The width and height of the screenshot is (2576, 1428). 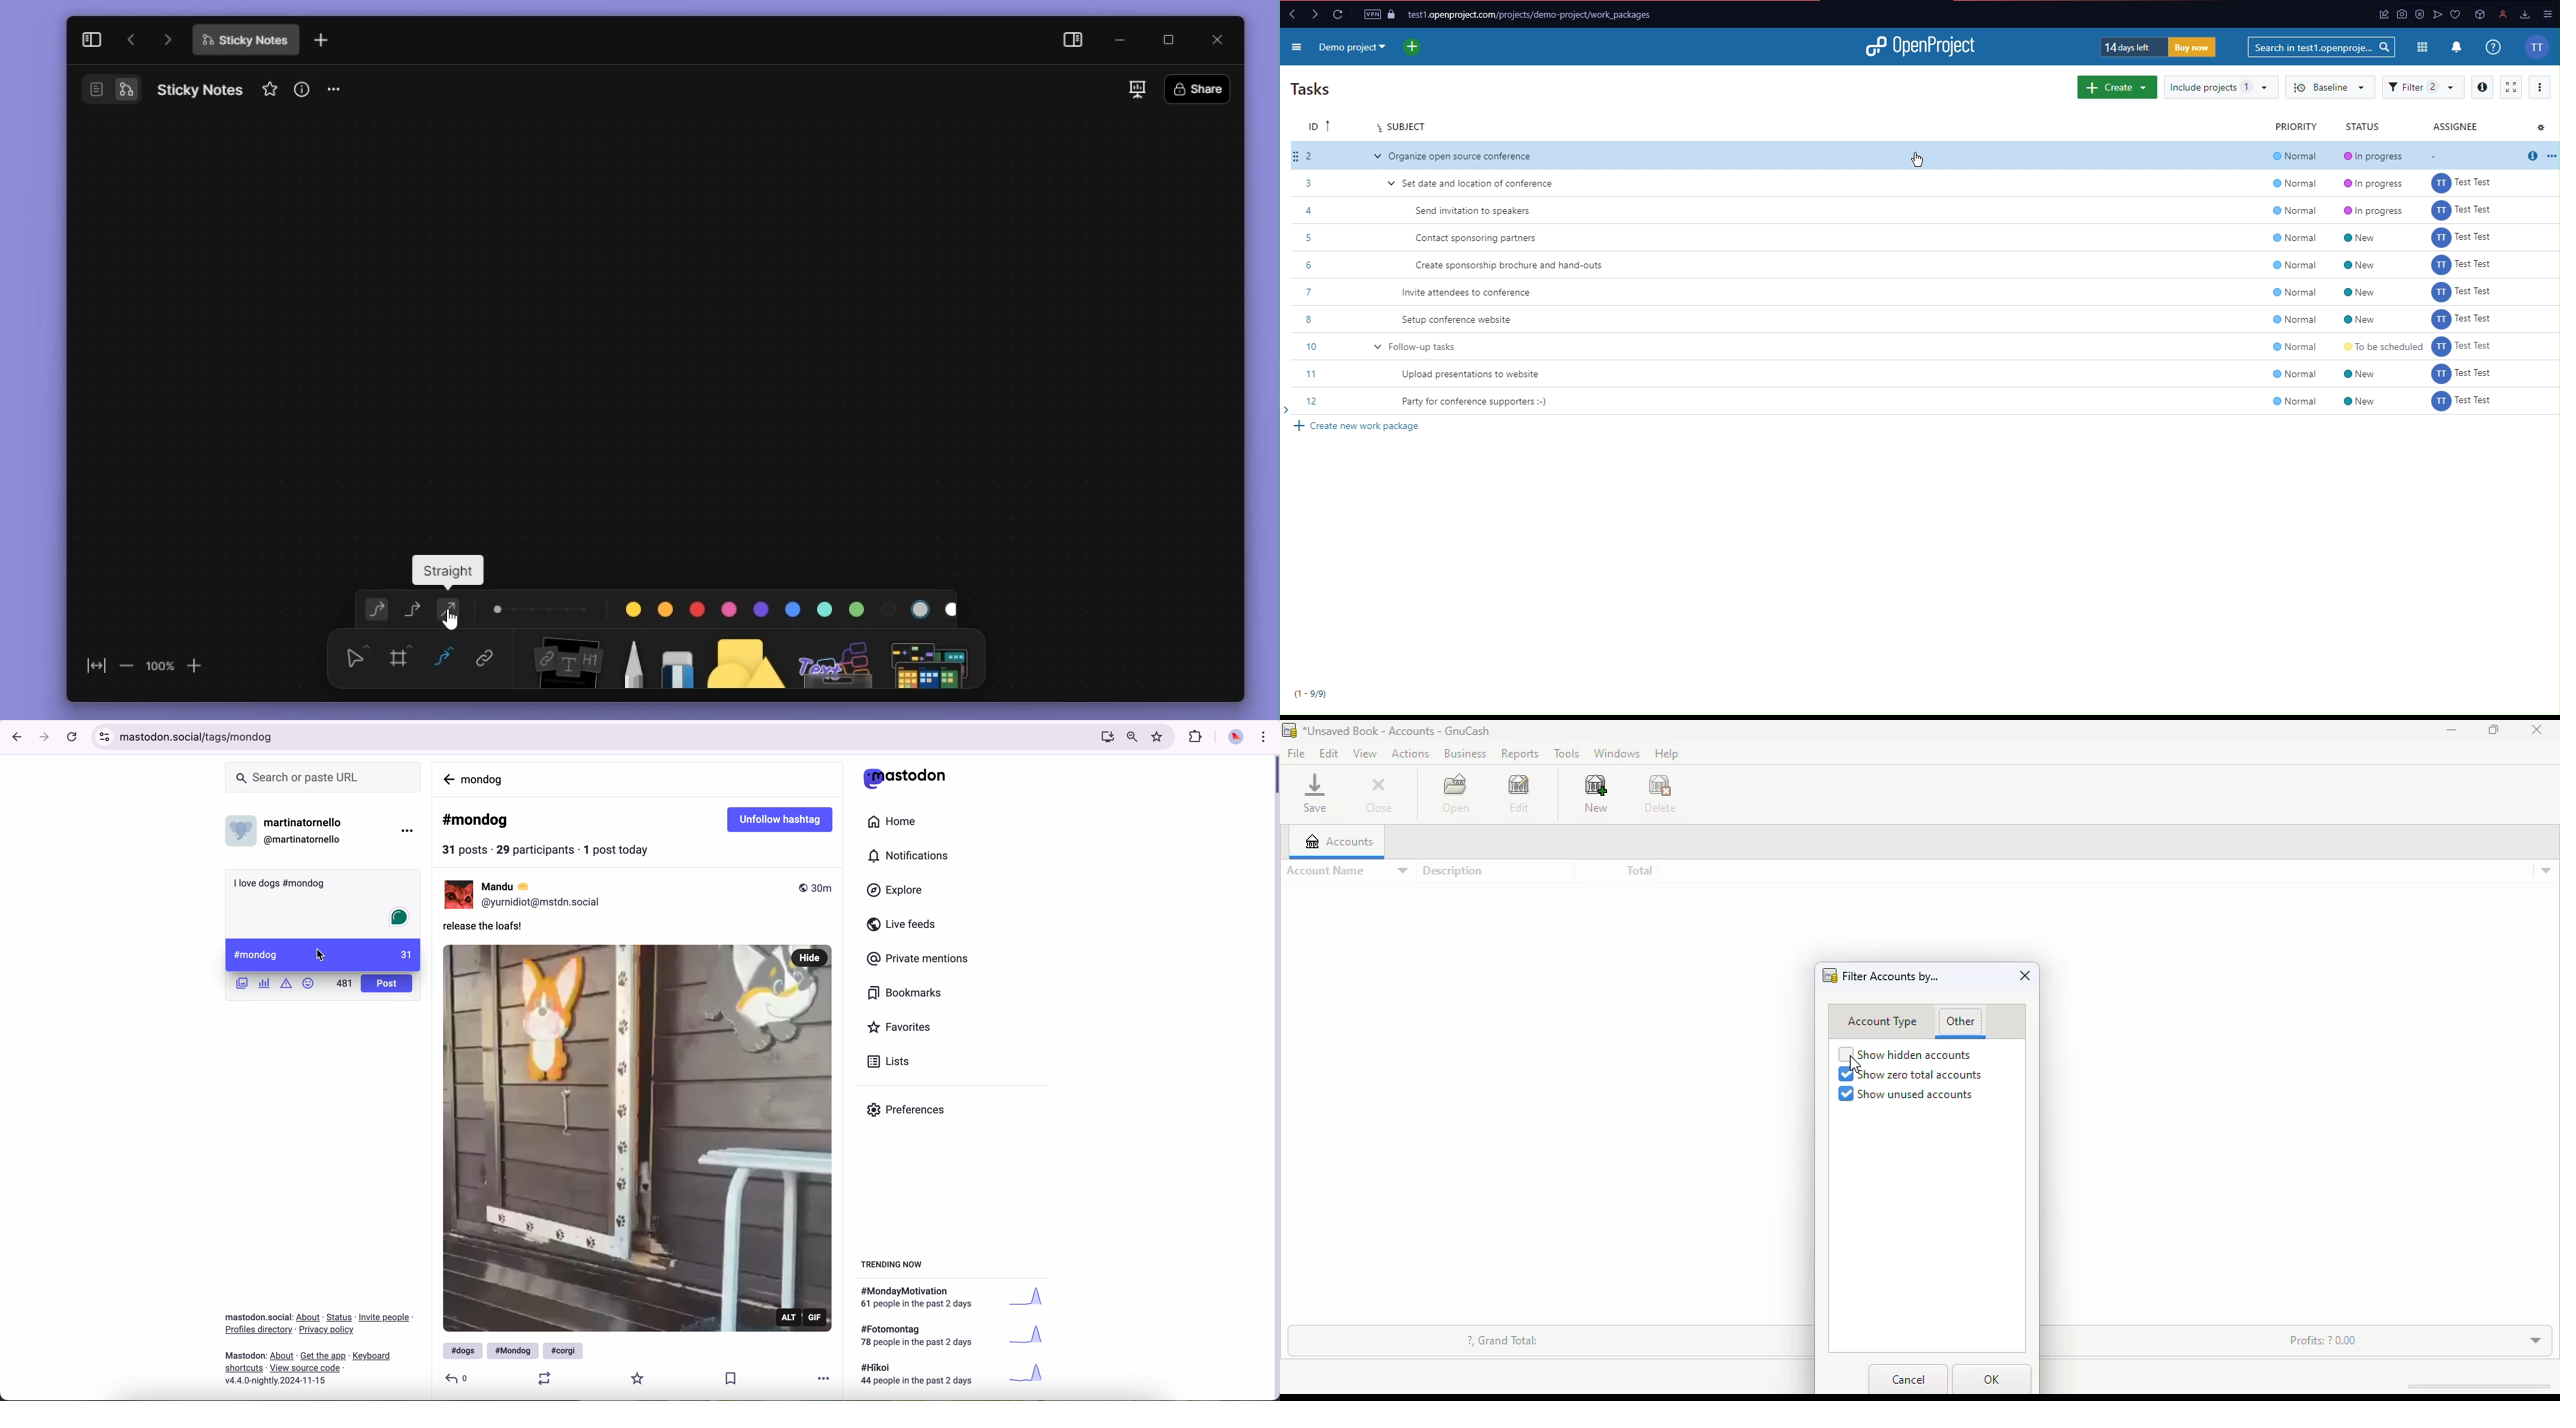 What do you see at coordinates (897, 891) in the screenshot?
I see `explore` at bounding box center [897, 891].